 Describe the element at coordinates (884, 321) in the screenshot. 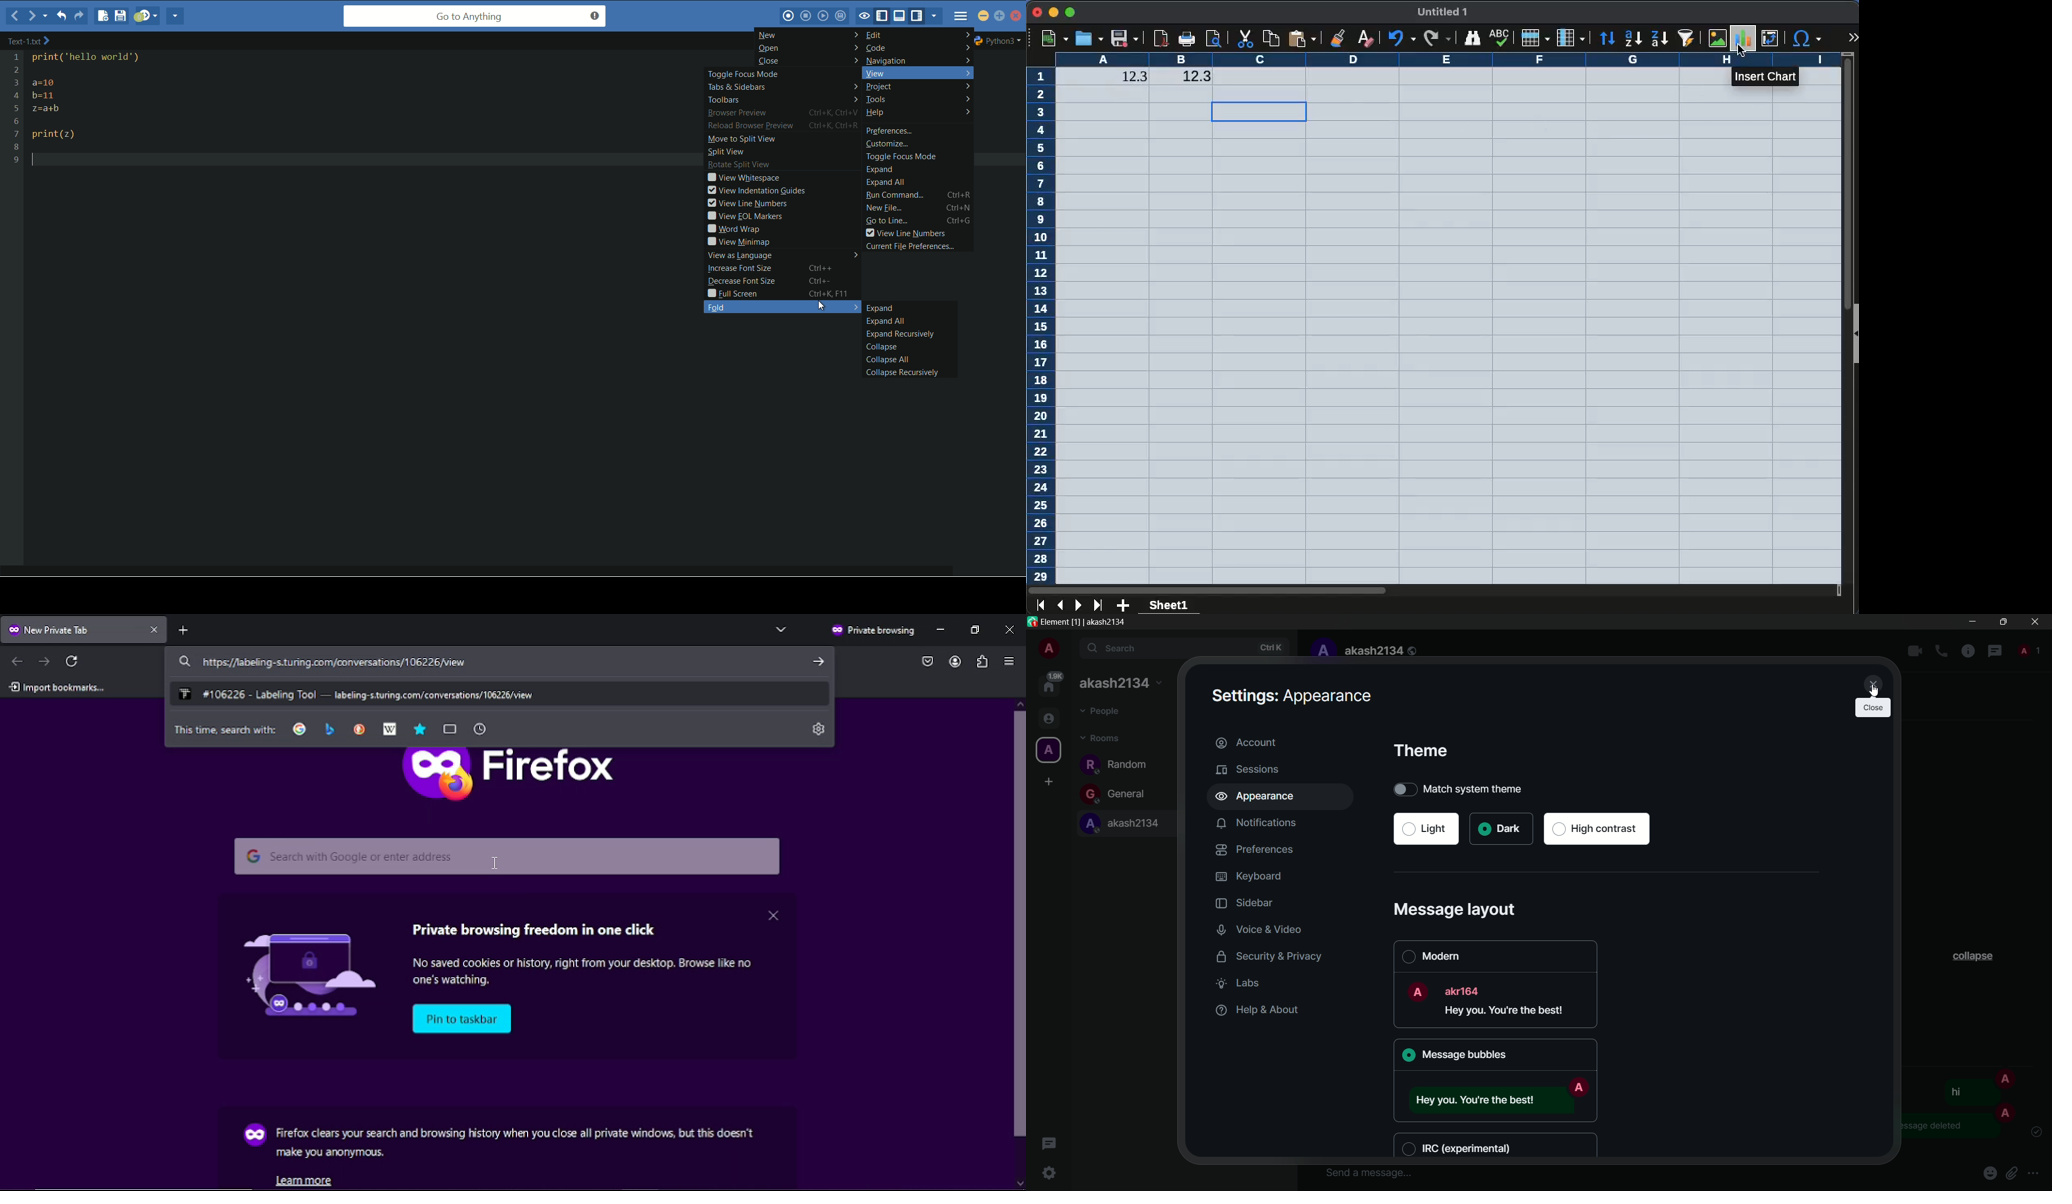

I see `expand all` at that location.